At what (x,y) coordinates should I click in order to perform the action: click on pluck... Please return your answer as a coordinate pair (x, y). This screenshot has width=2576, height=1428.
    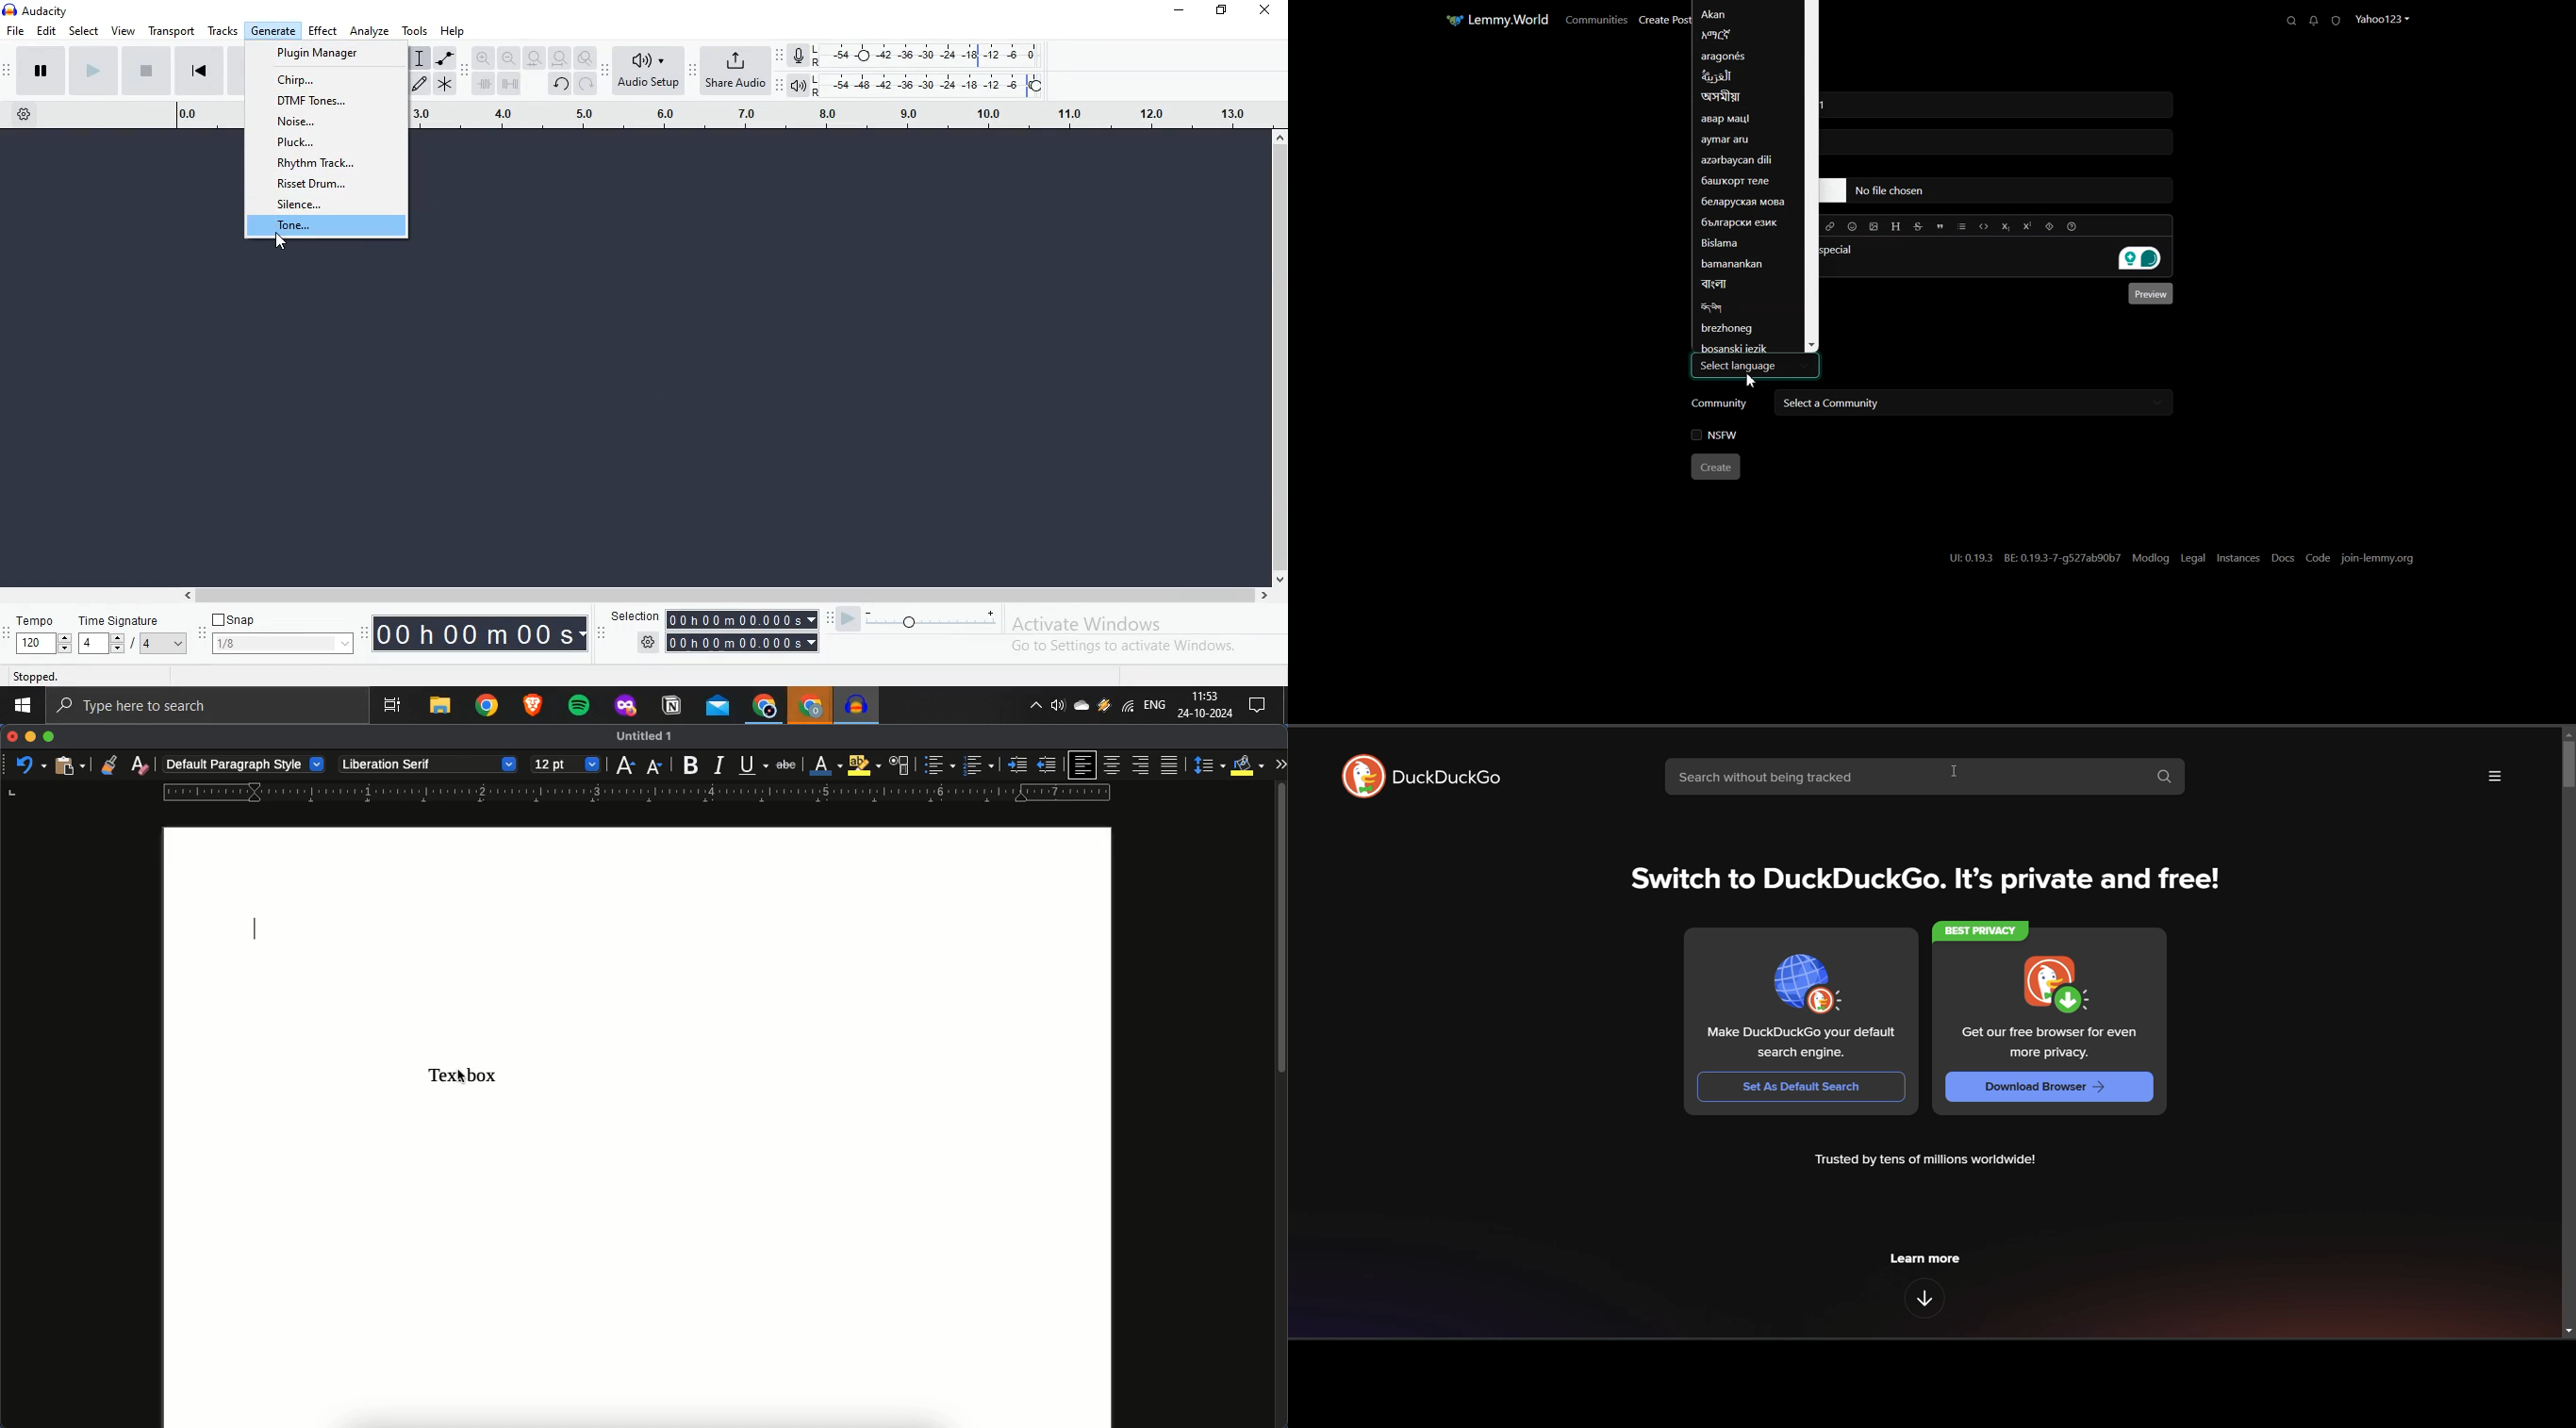
    Looking at the image, I should click on (313, 146).